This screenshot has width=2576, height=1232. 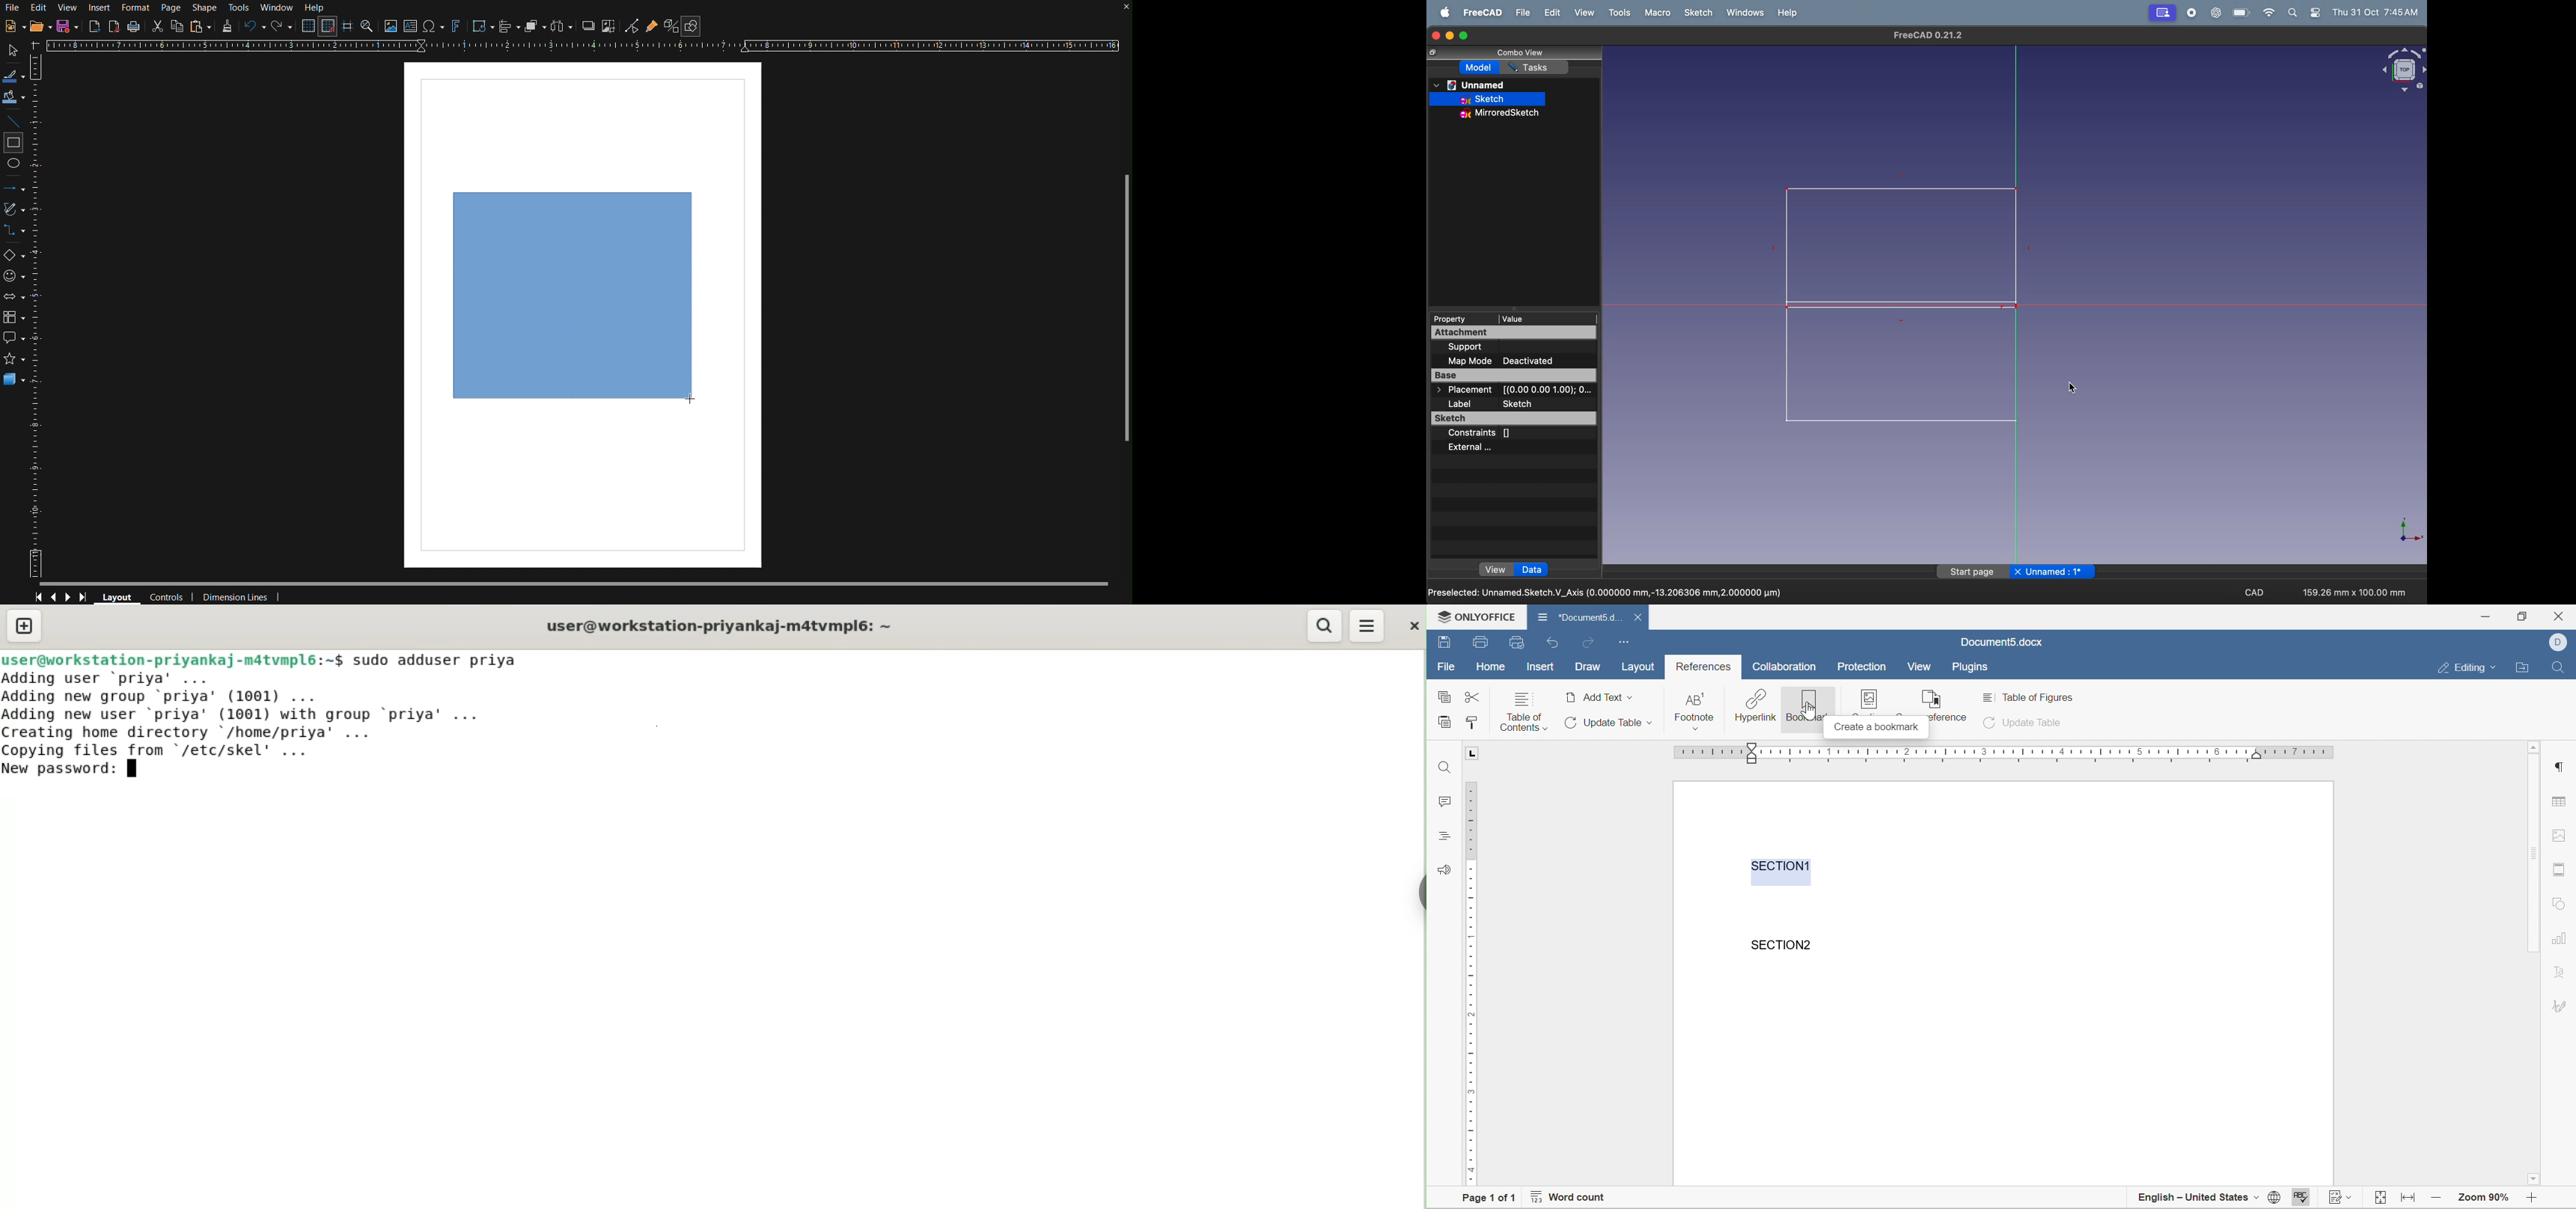 What do you see at coordinates (2488, 615) in the screenshot?
I see `minimize` at bounding box center [2488, 615].